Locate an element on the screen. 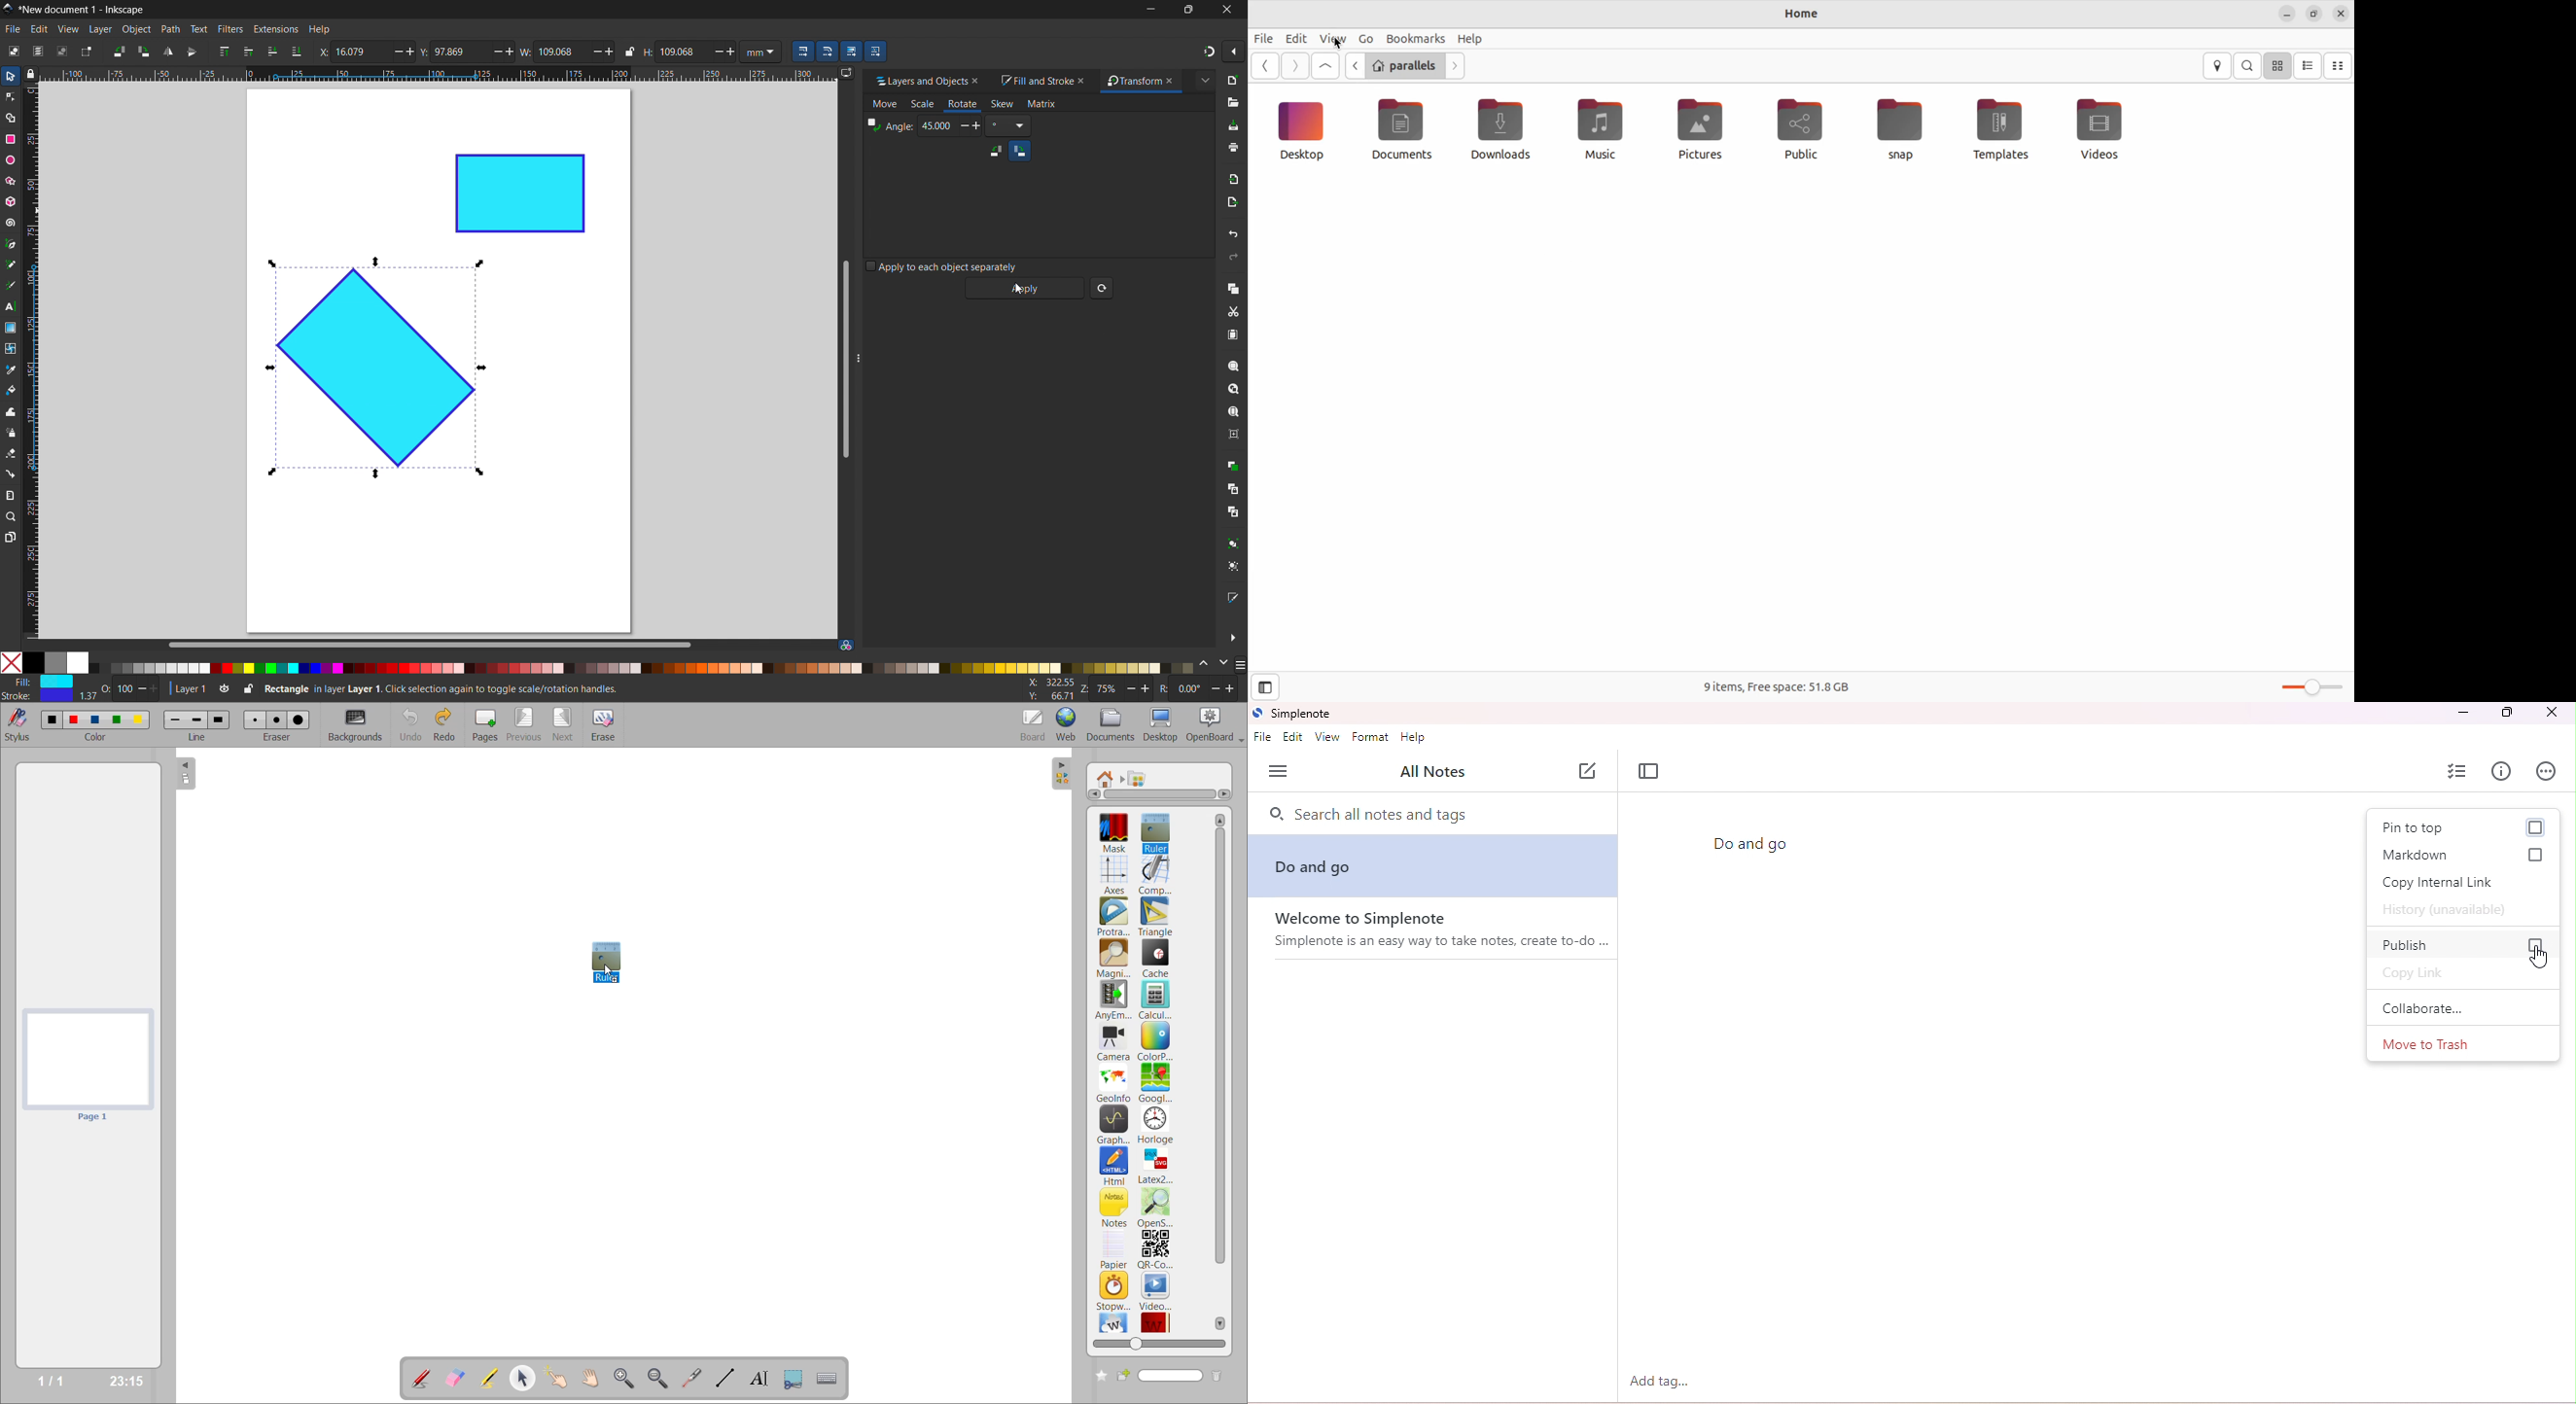 This screenshot has height=1428, width=2576. title is located at coordinates (1294, 714).